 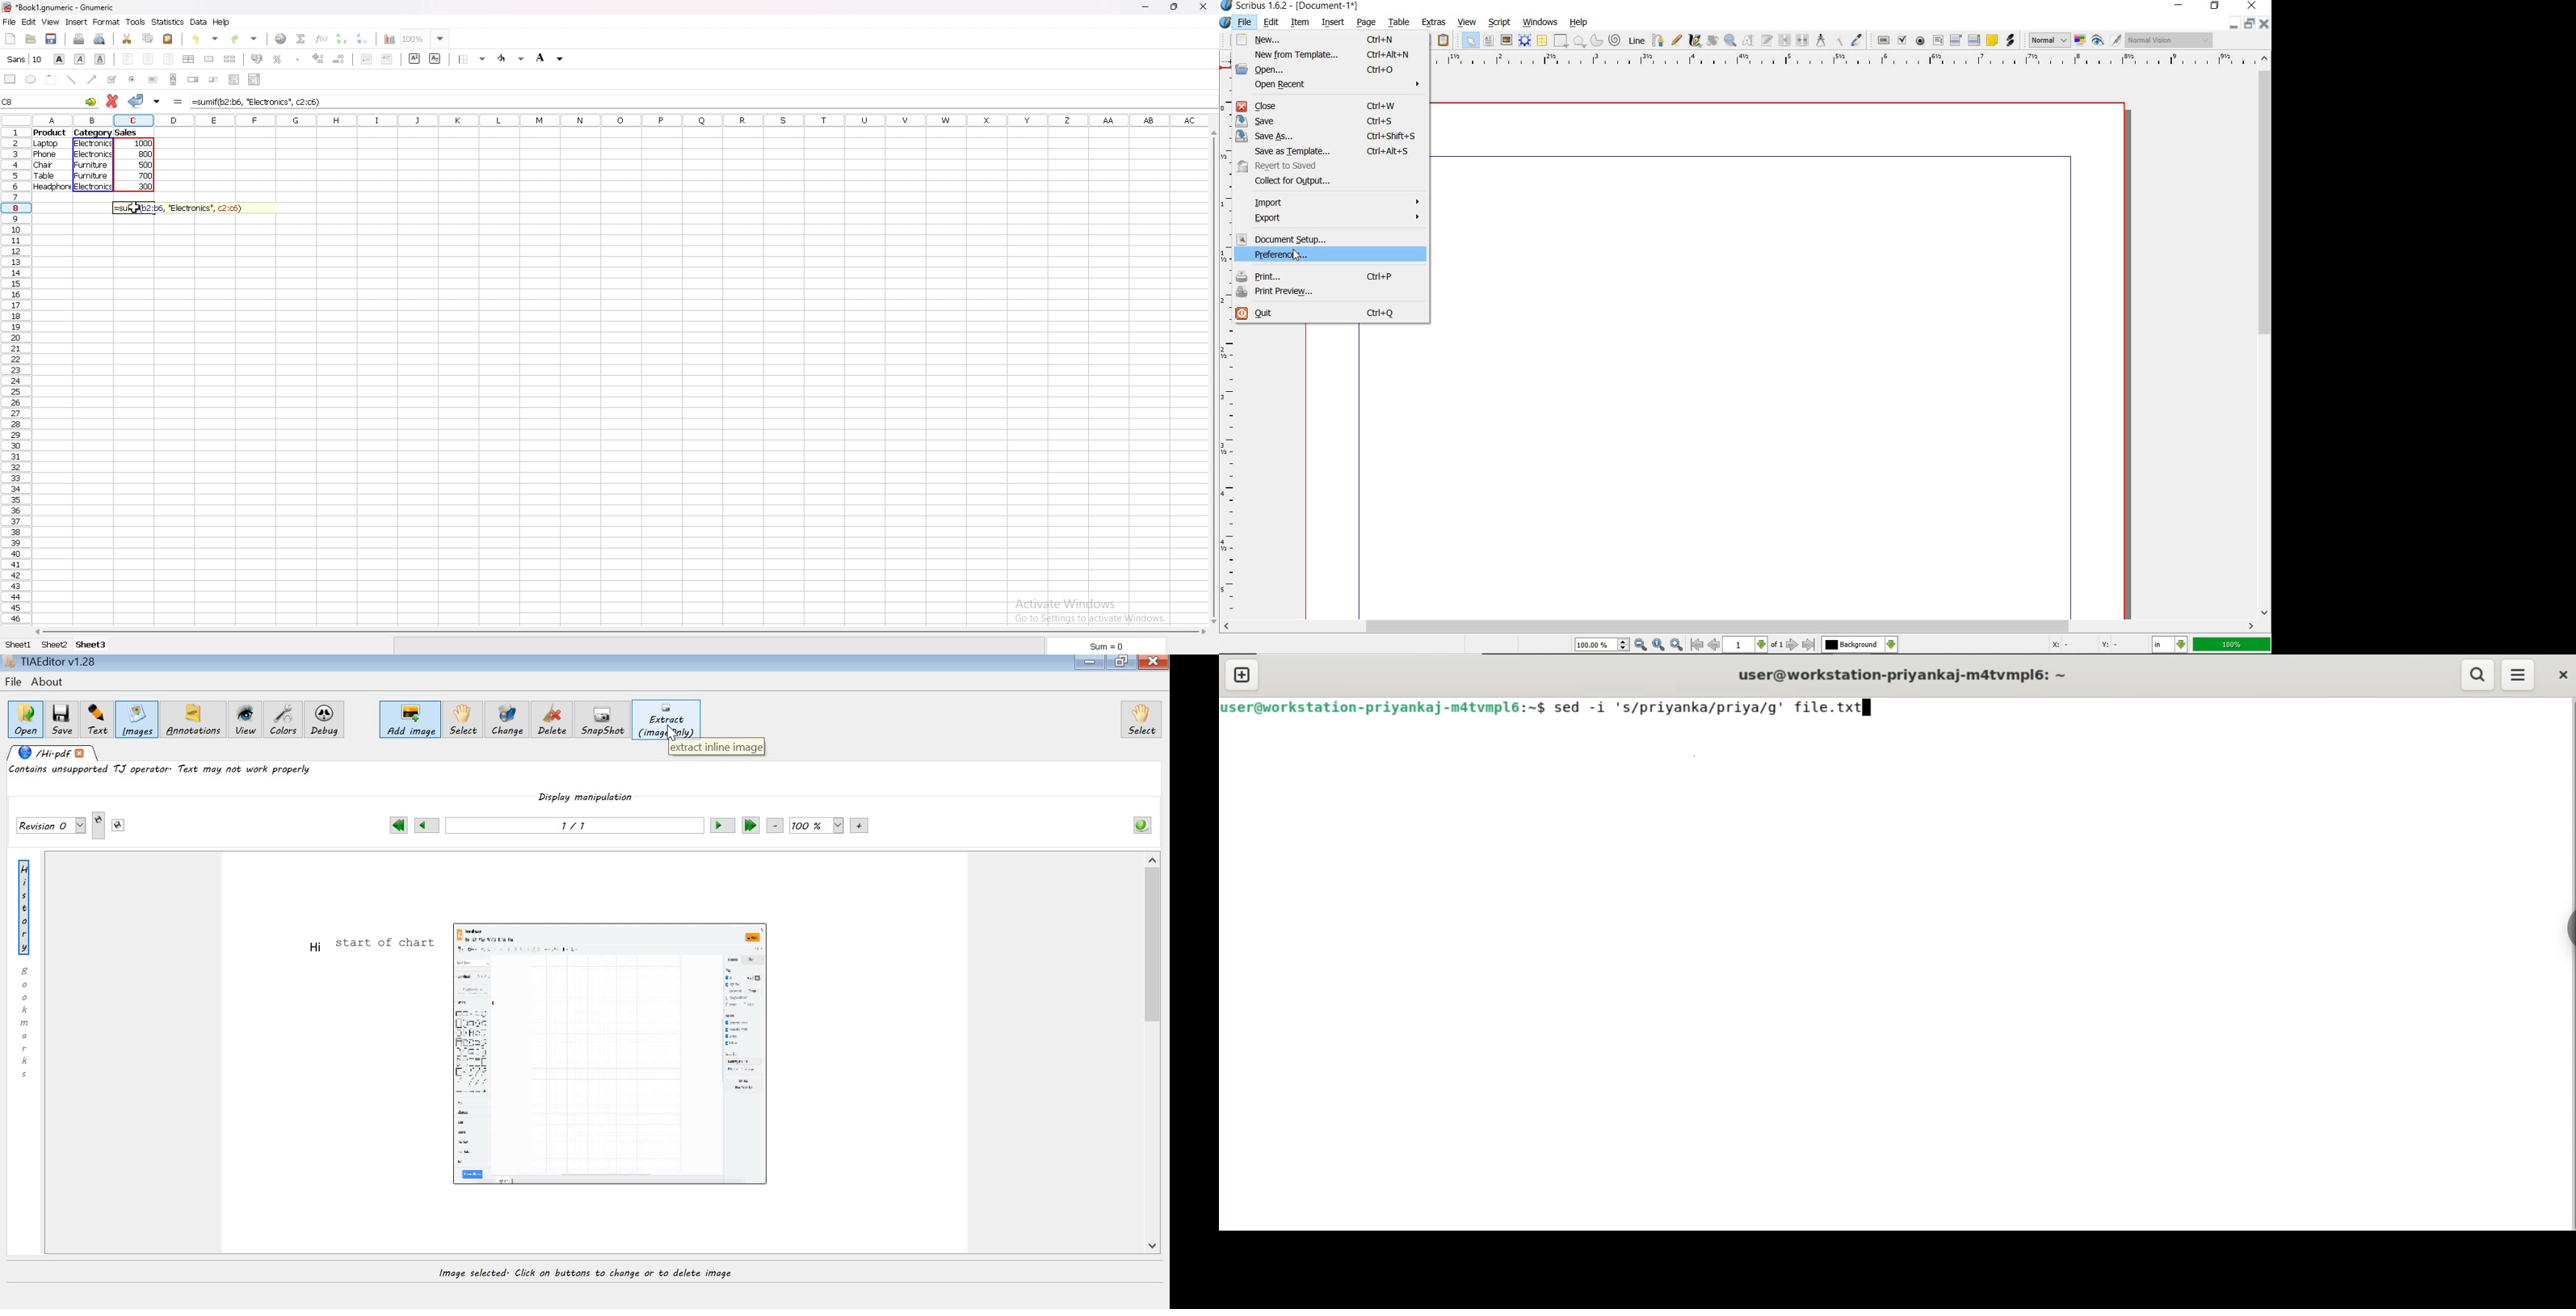 What do you see at coordinates (43, 165) in the screenshot?
I see `chair` at bounding box center [43, 165].